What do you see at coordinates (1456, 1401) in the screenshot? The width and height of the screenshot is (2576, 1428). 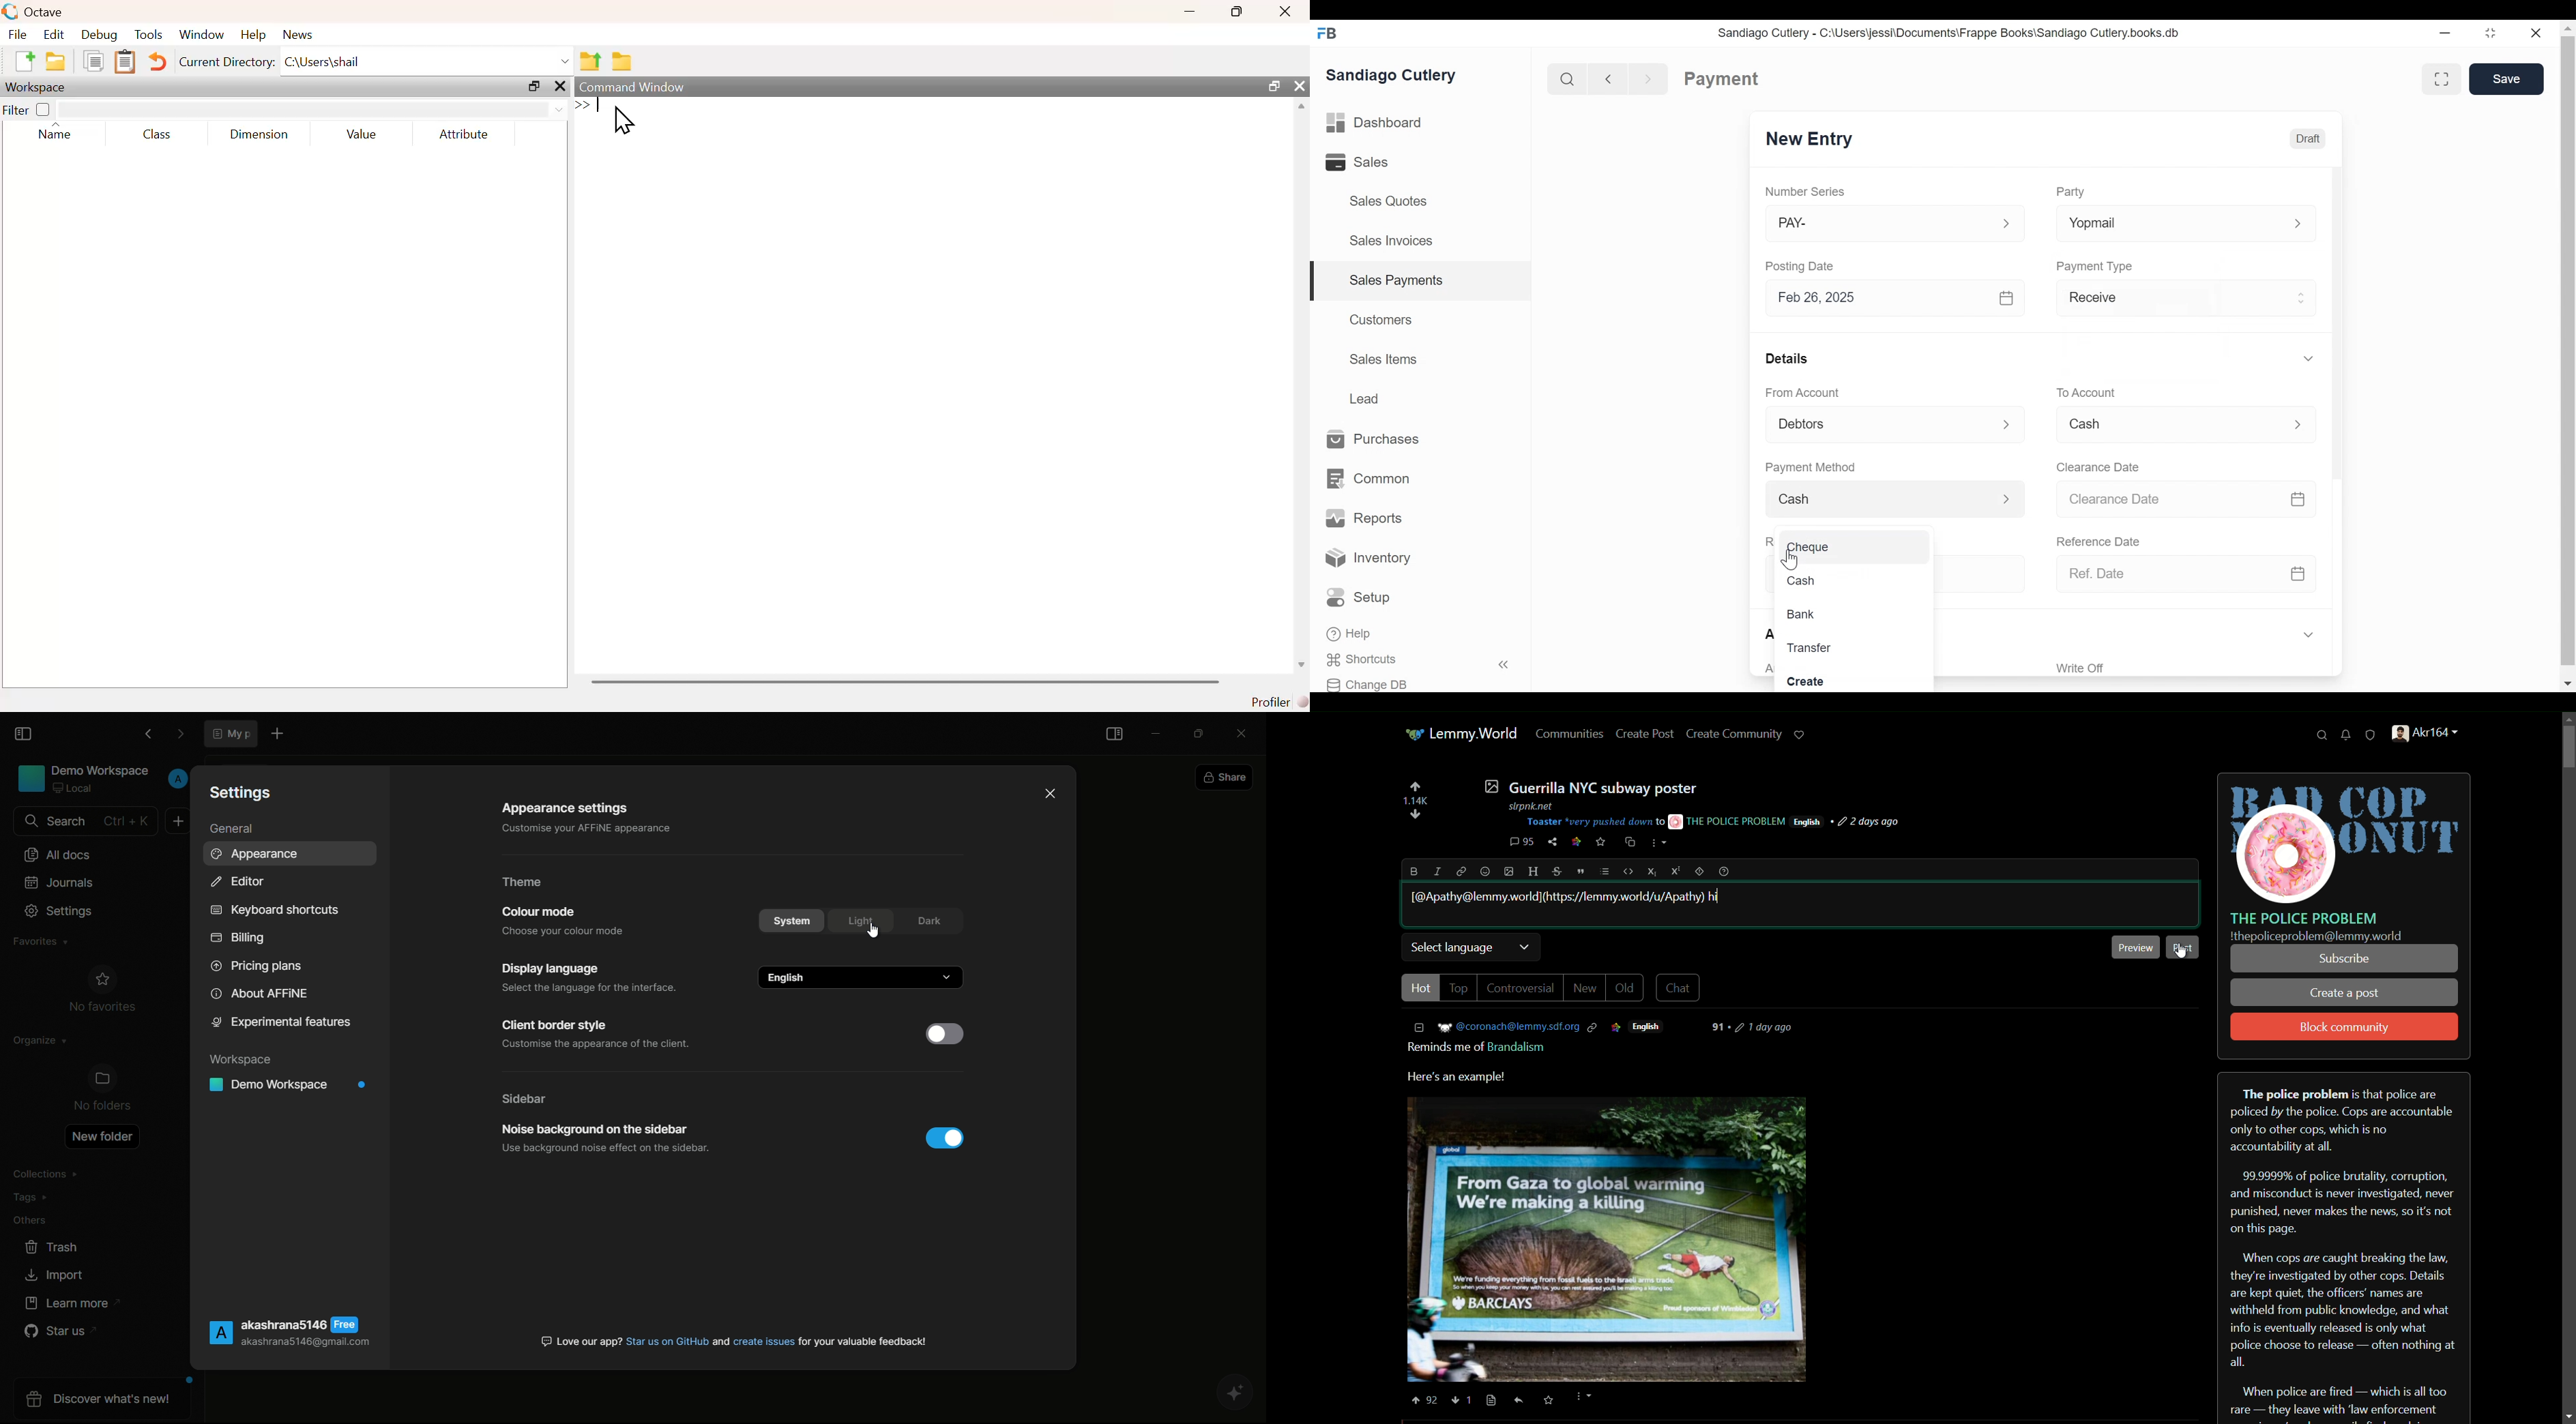 I see `` at bounding box center [1456, 1401].